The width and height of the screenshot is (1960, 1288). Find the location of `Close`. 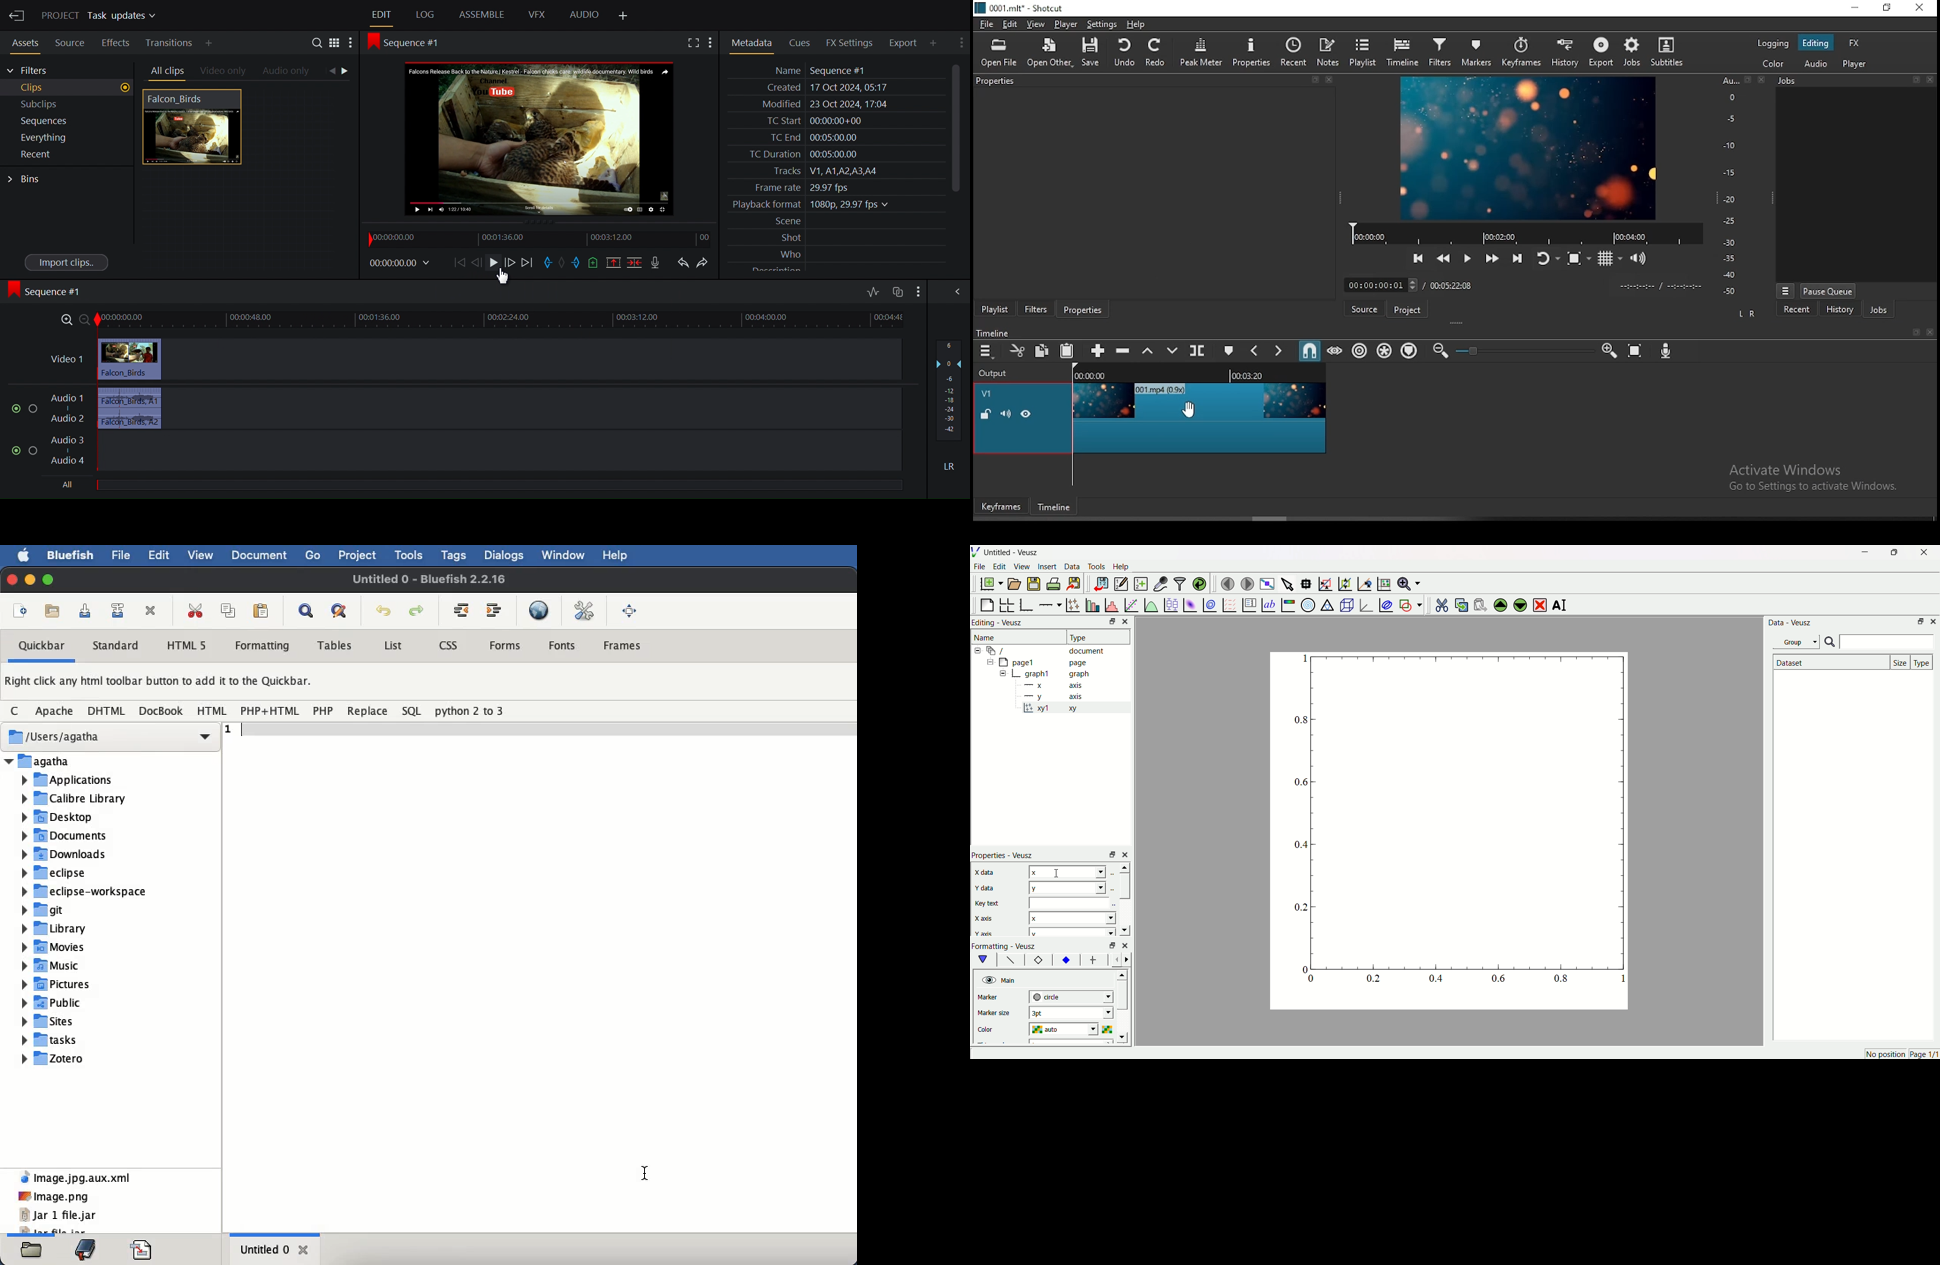

Close is located at coordinates (1763, 80).